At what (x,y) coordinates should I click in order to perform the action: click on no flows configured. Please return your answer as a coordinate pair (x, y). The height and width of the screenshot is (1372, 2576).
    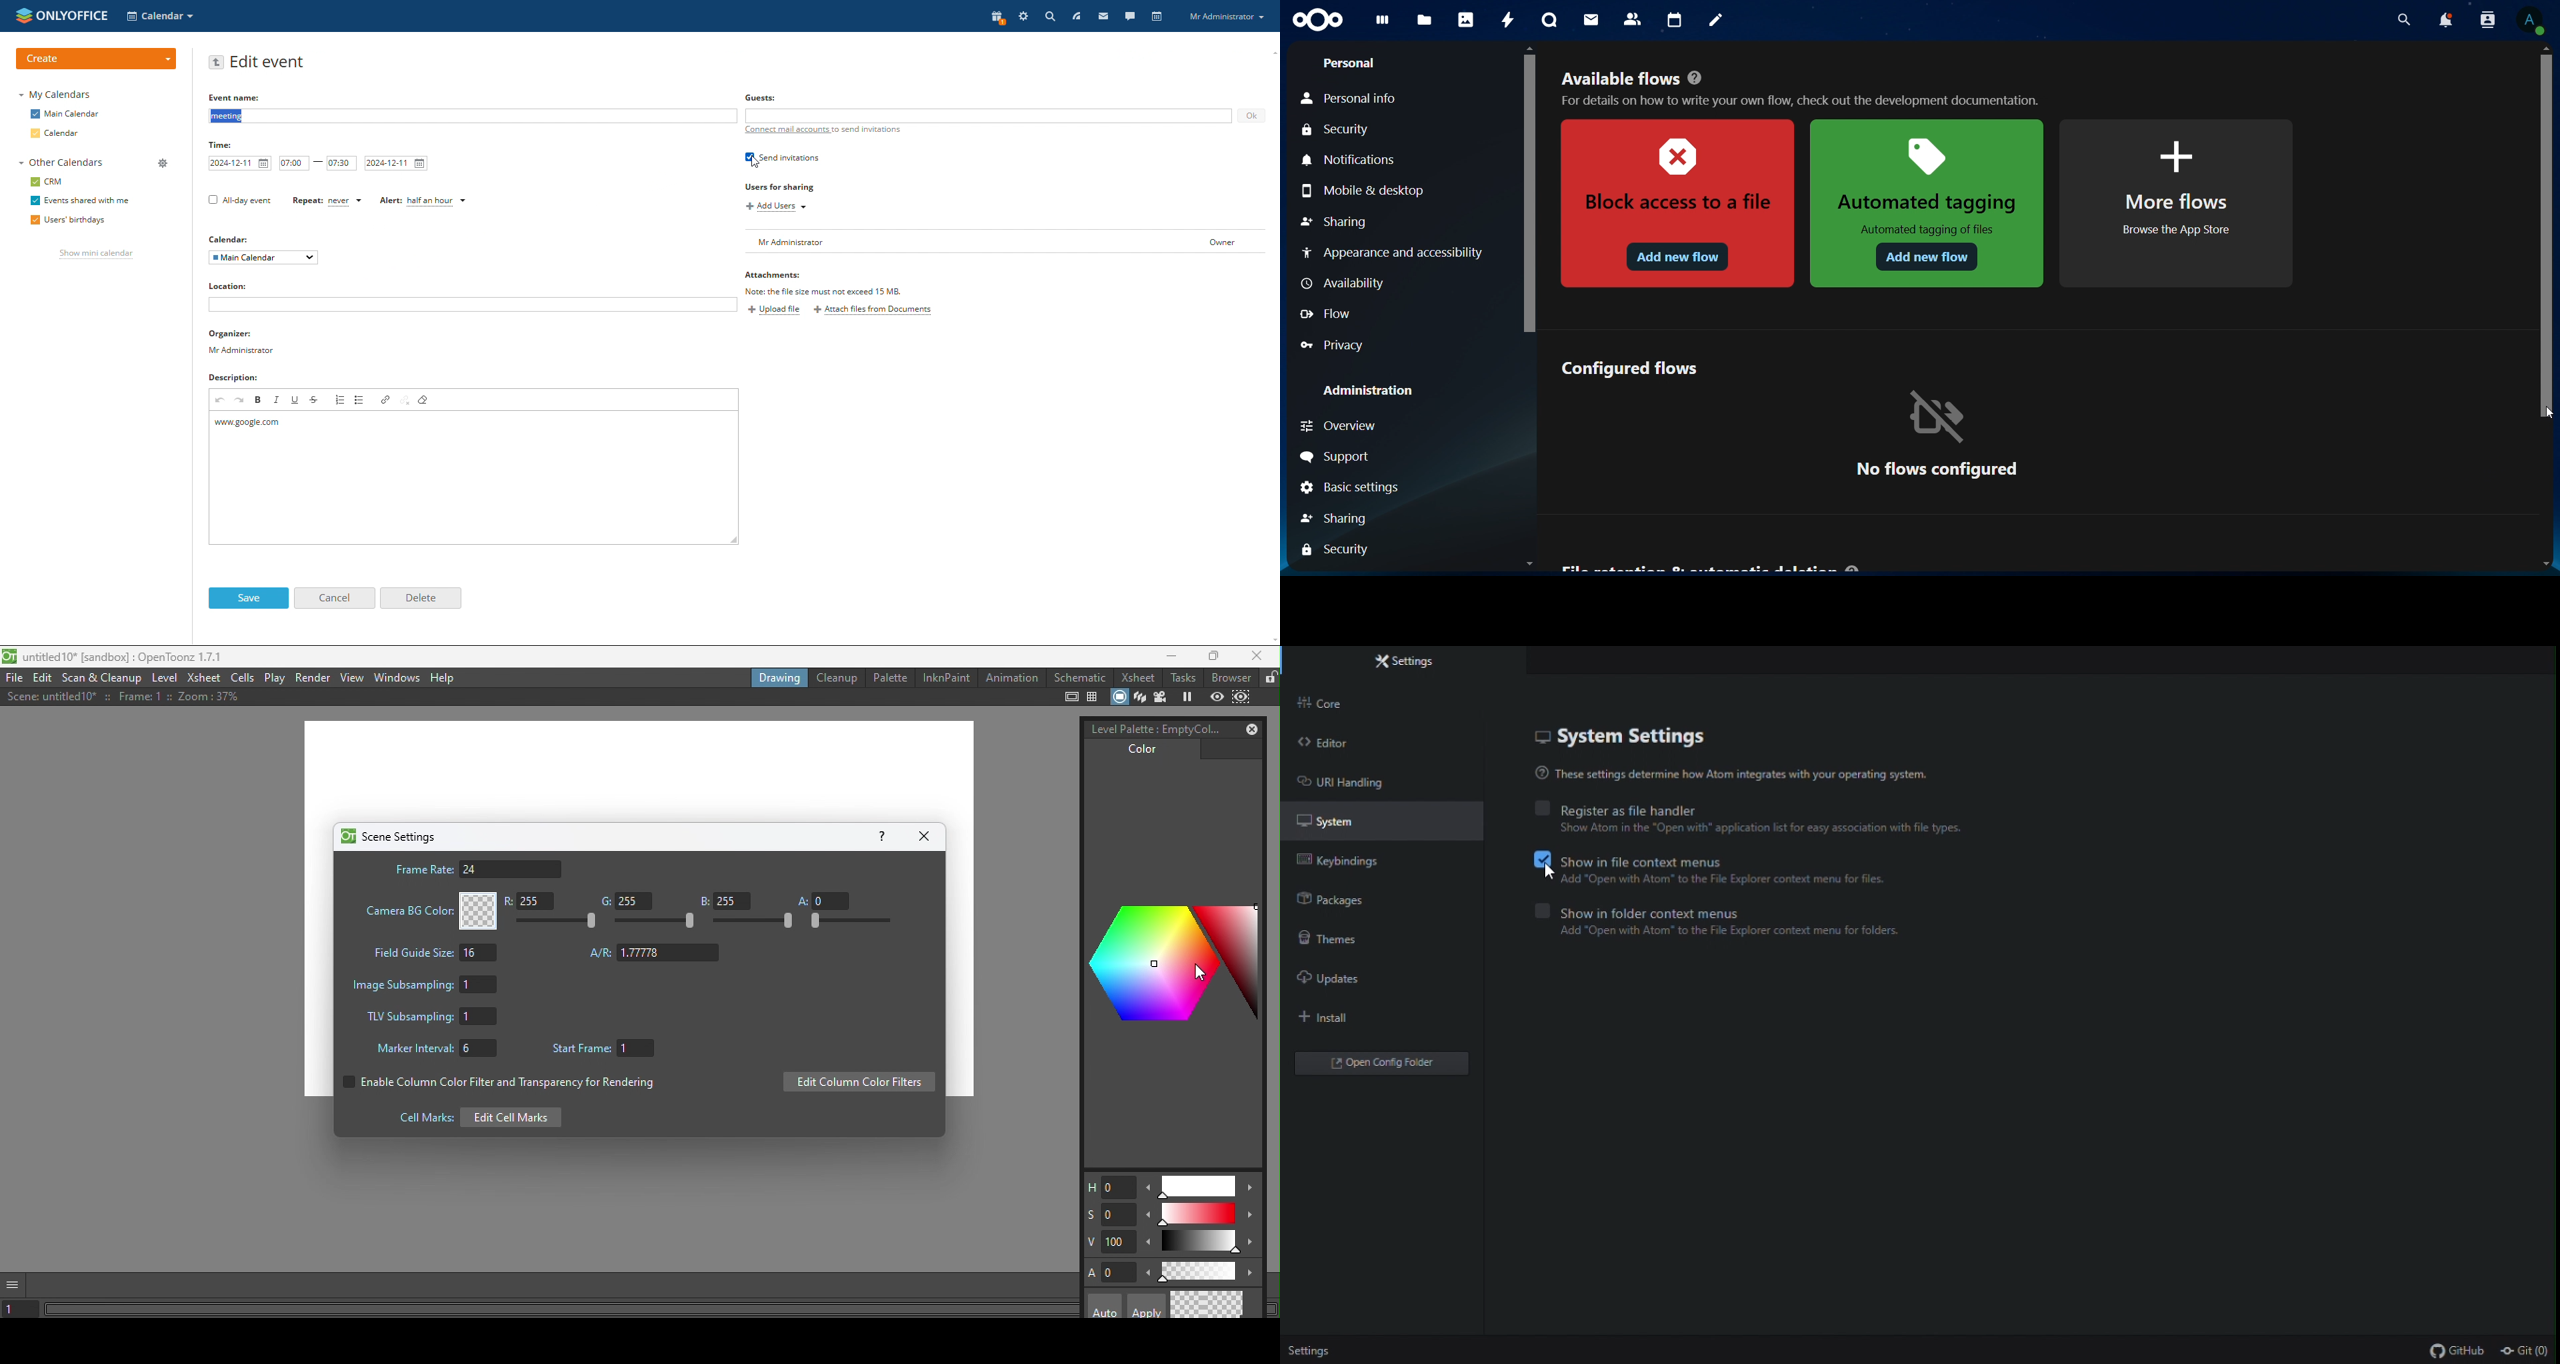
    Looking at the image, I should click on (1937, 433).